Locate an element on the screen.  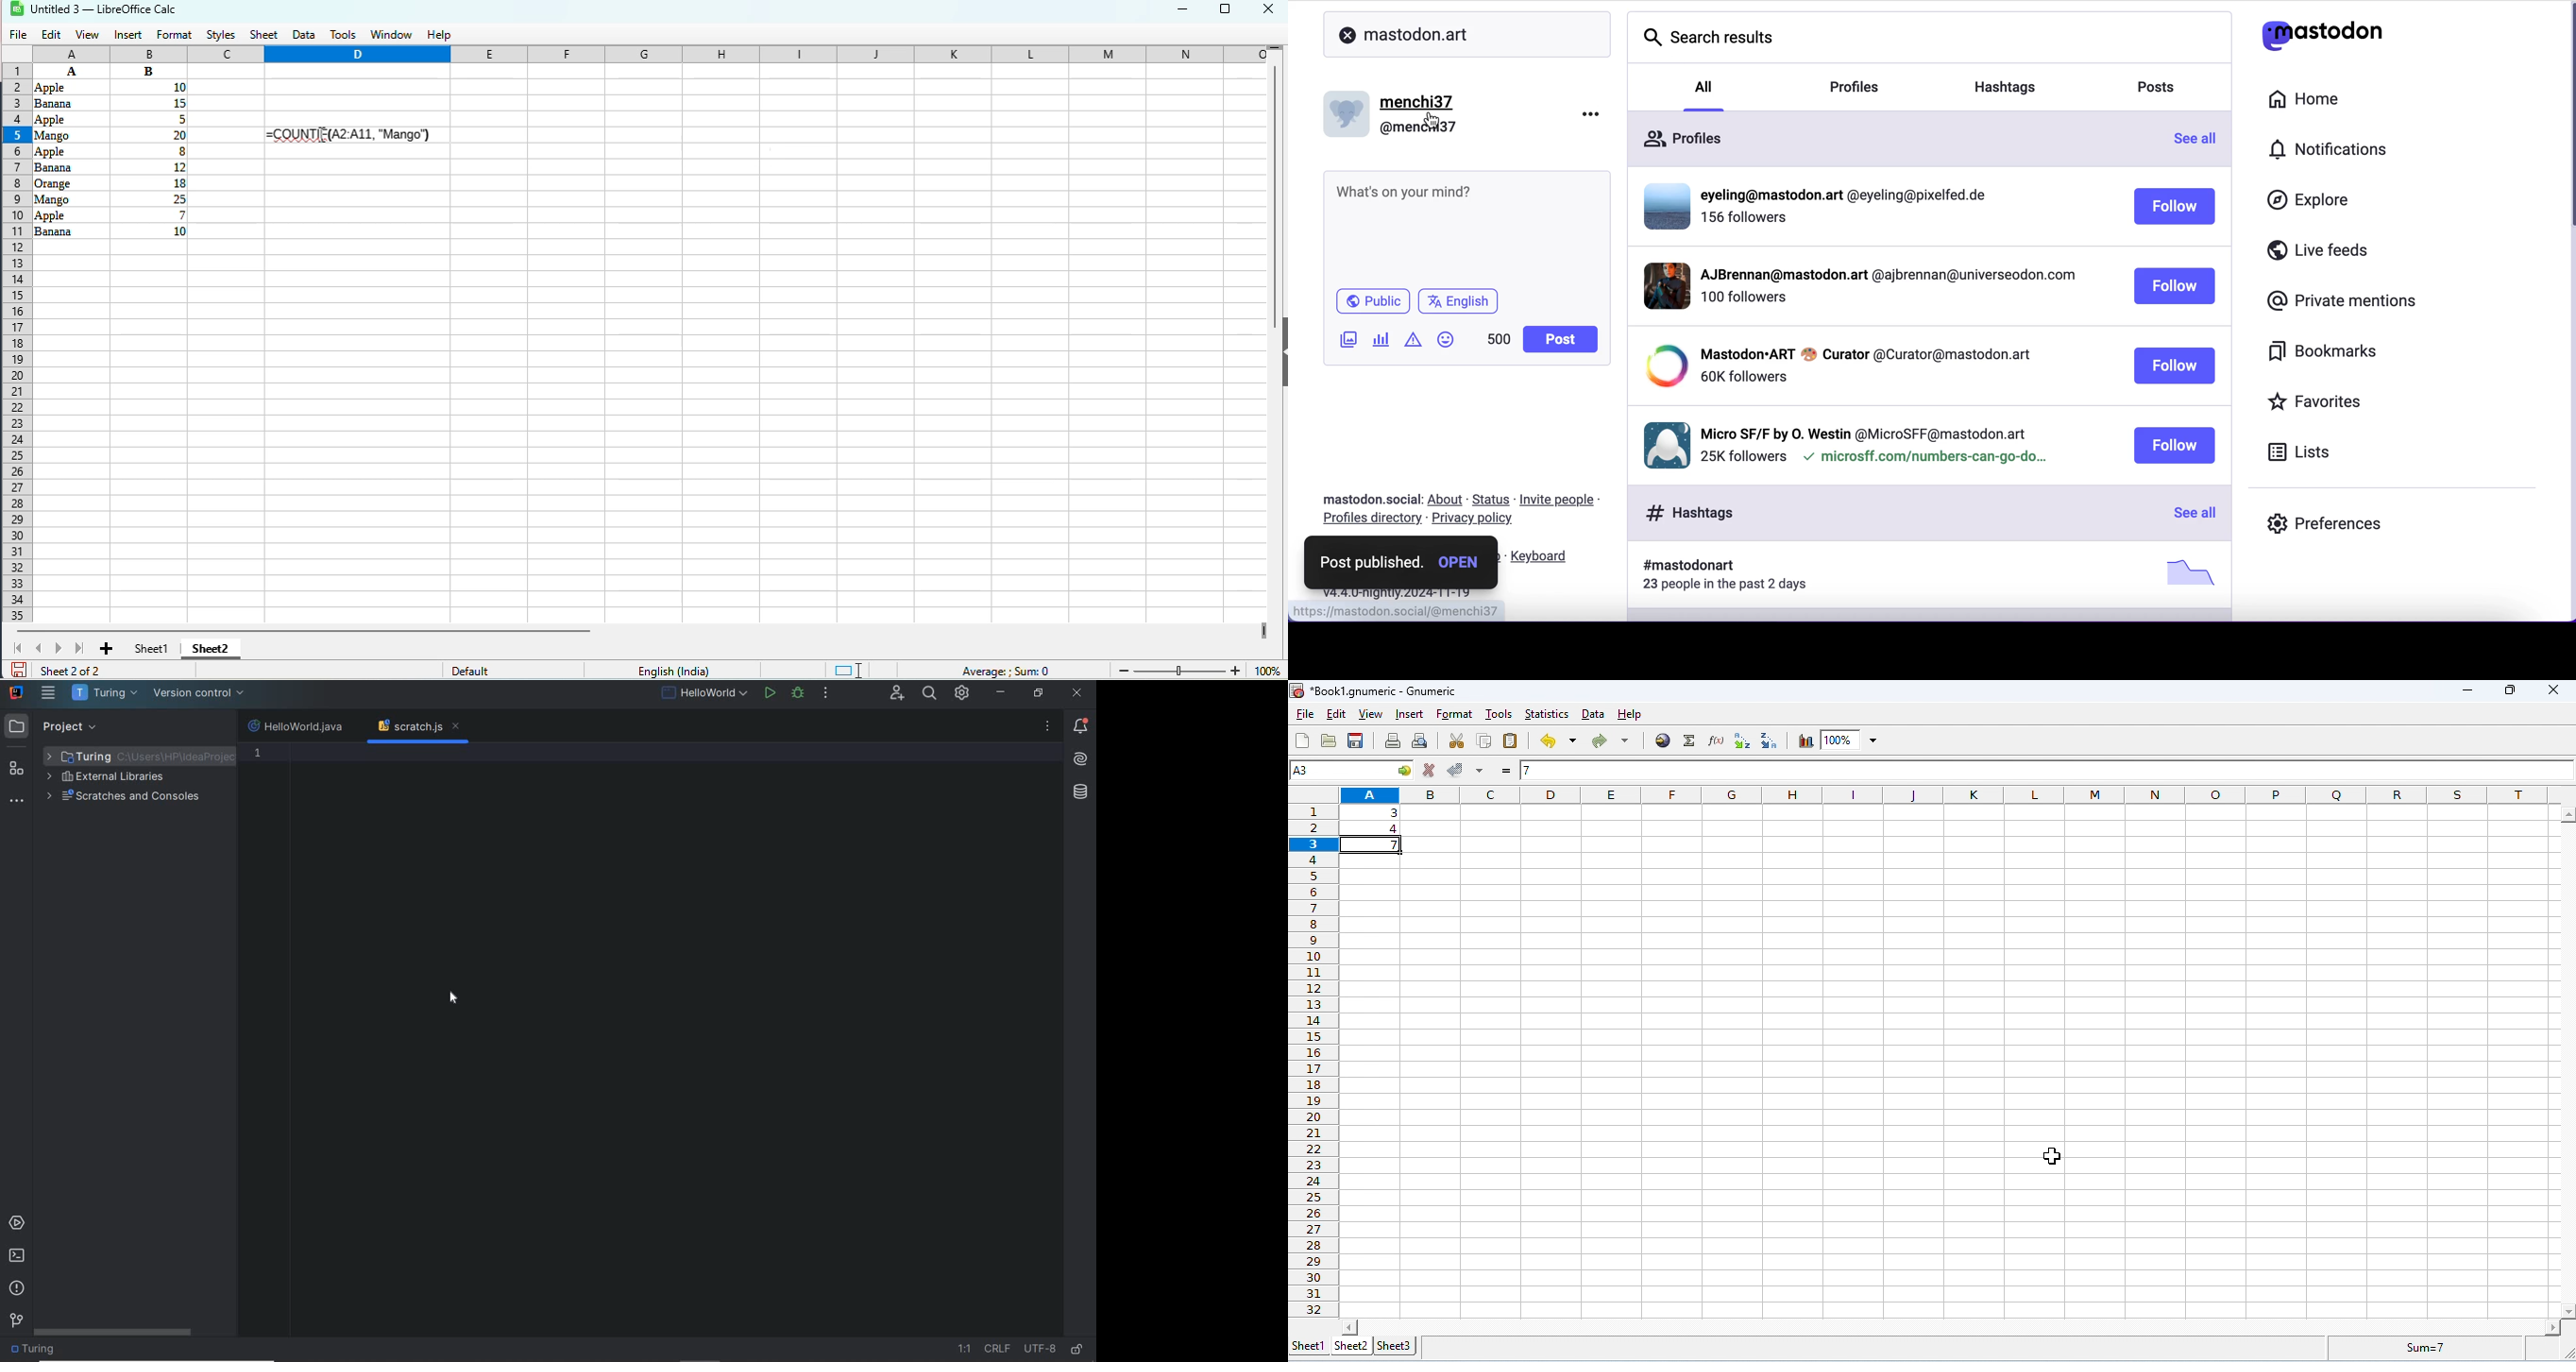
selected cell is located at coordinates (1351, 772).